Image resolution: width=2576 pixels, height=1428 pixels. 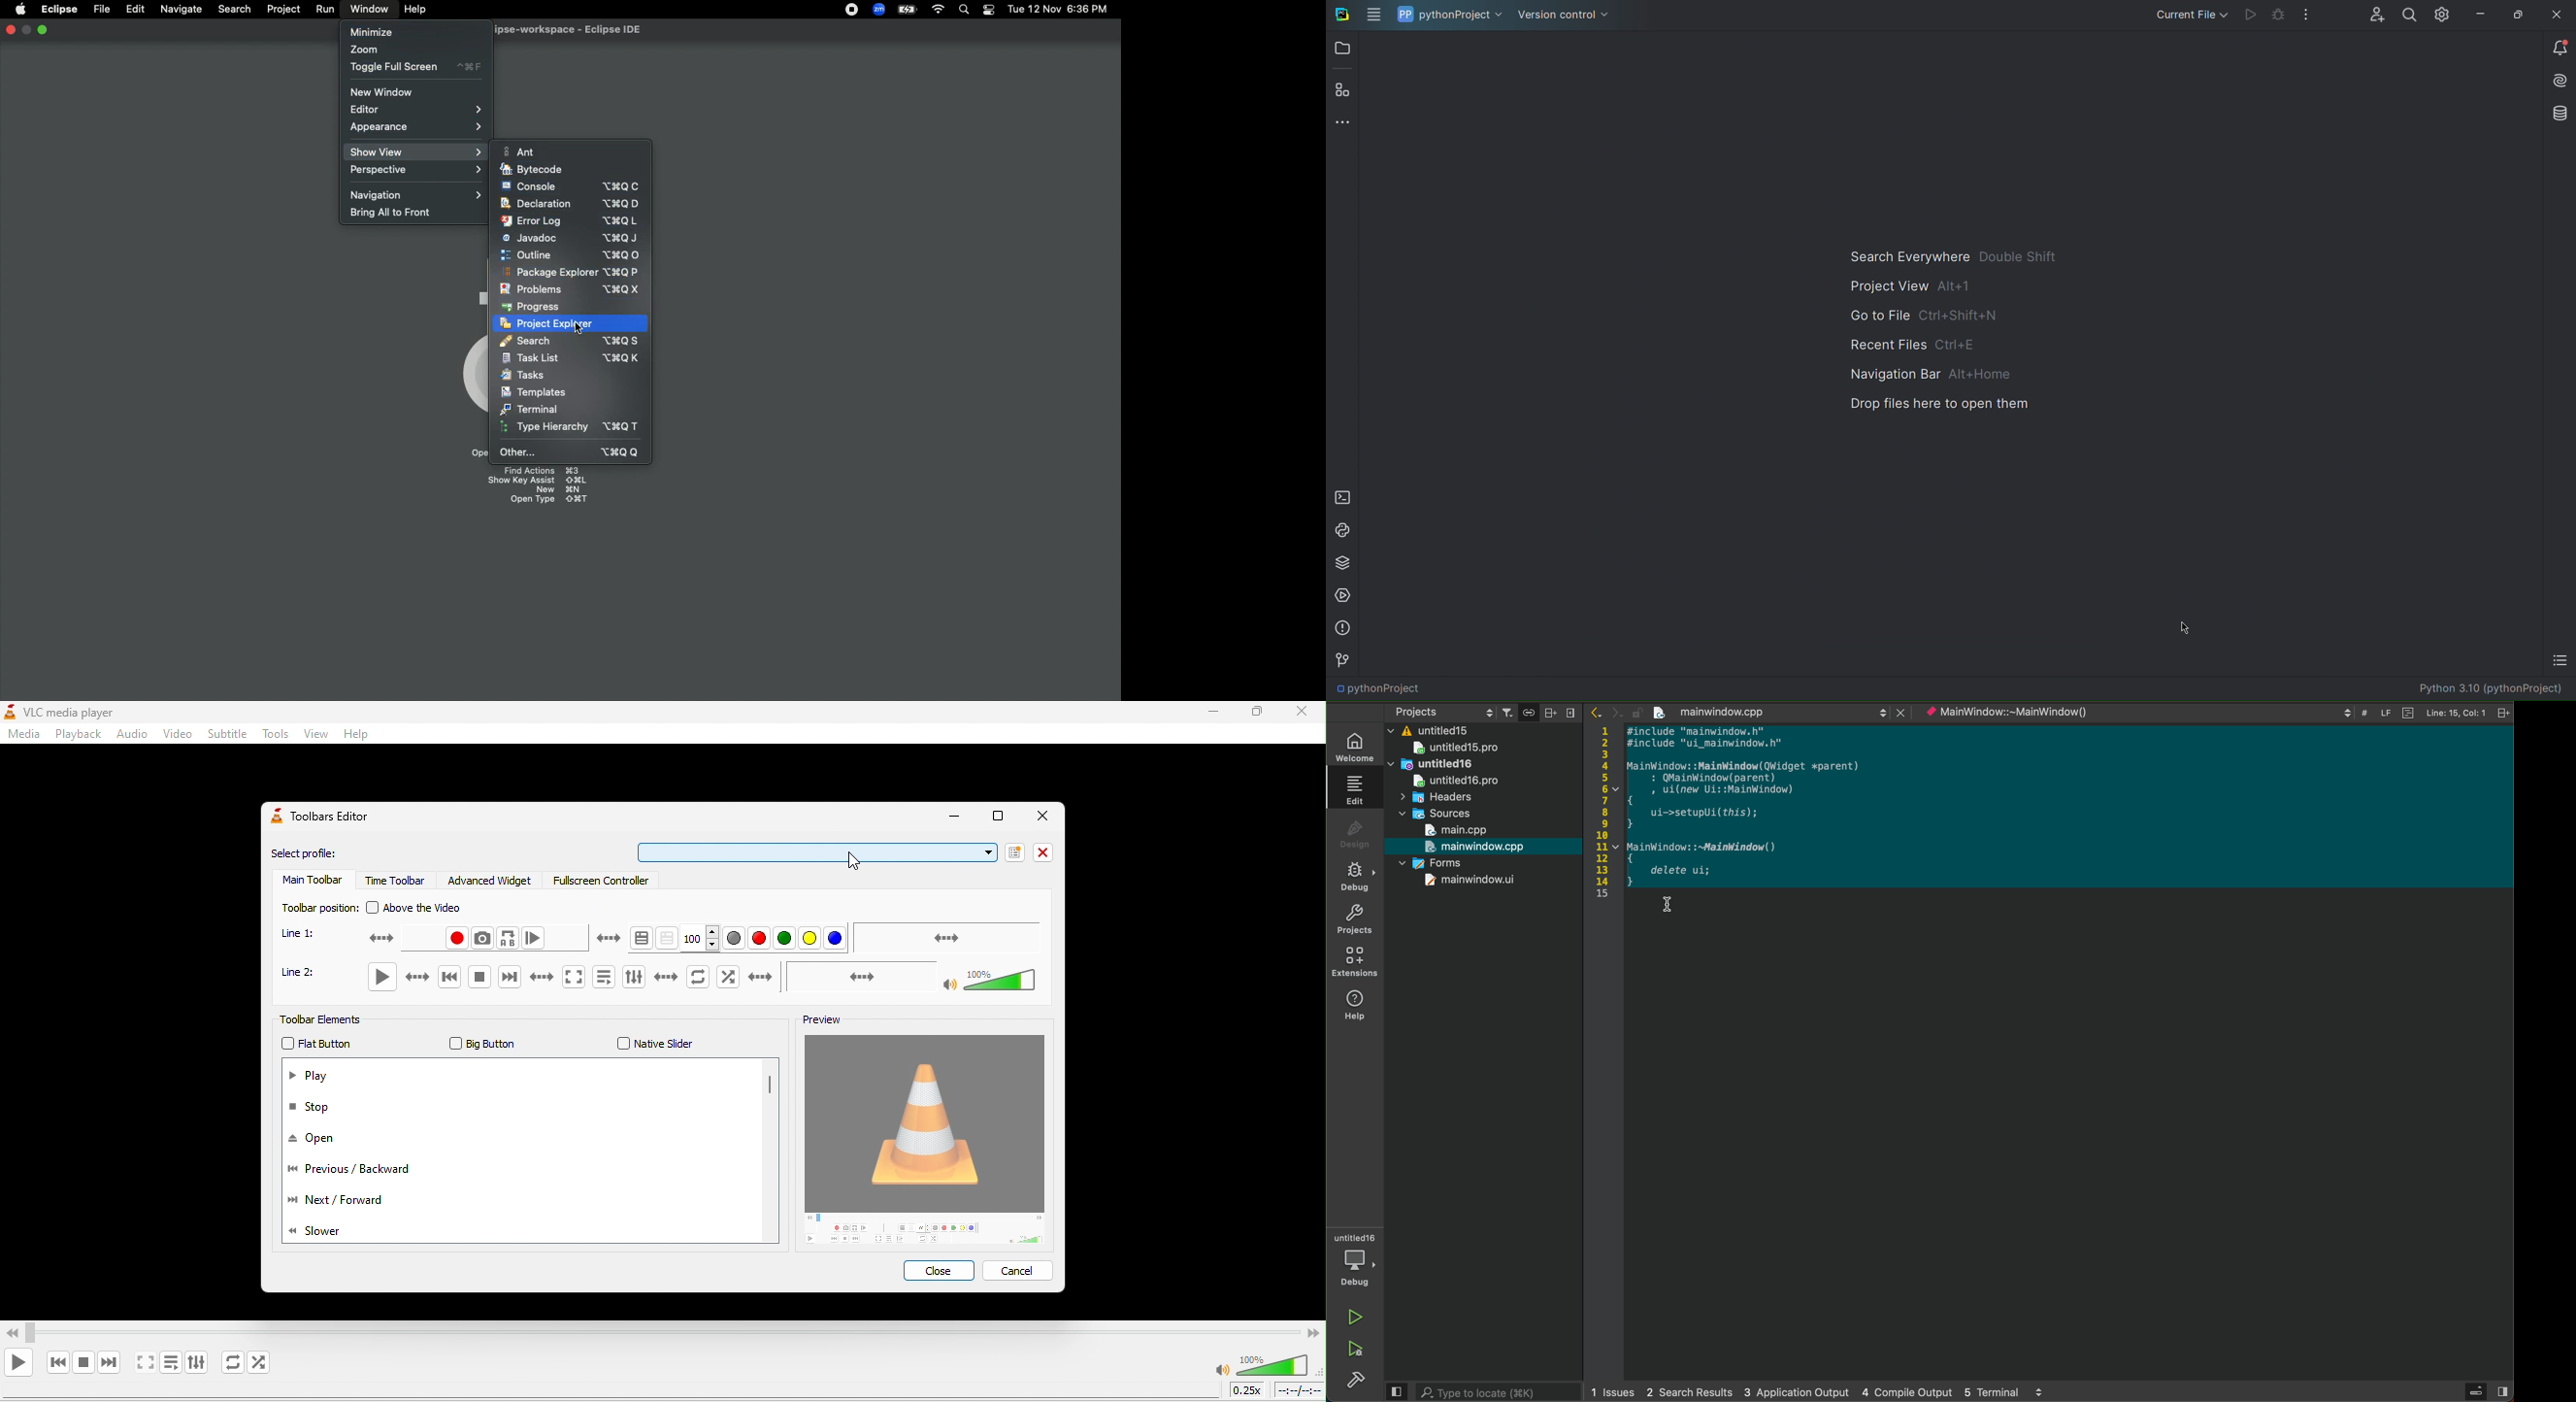 What do you see at coordinates (1435, 799) in the screenshot?
I see `headers` at bounding box center [1435, 799].